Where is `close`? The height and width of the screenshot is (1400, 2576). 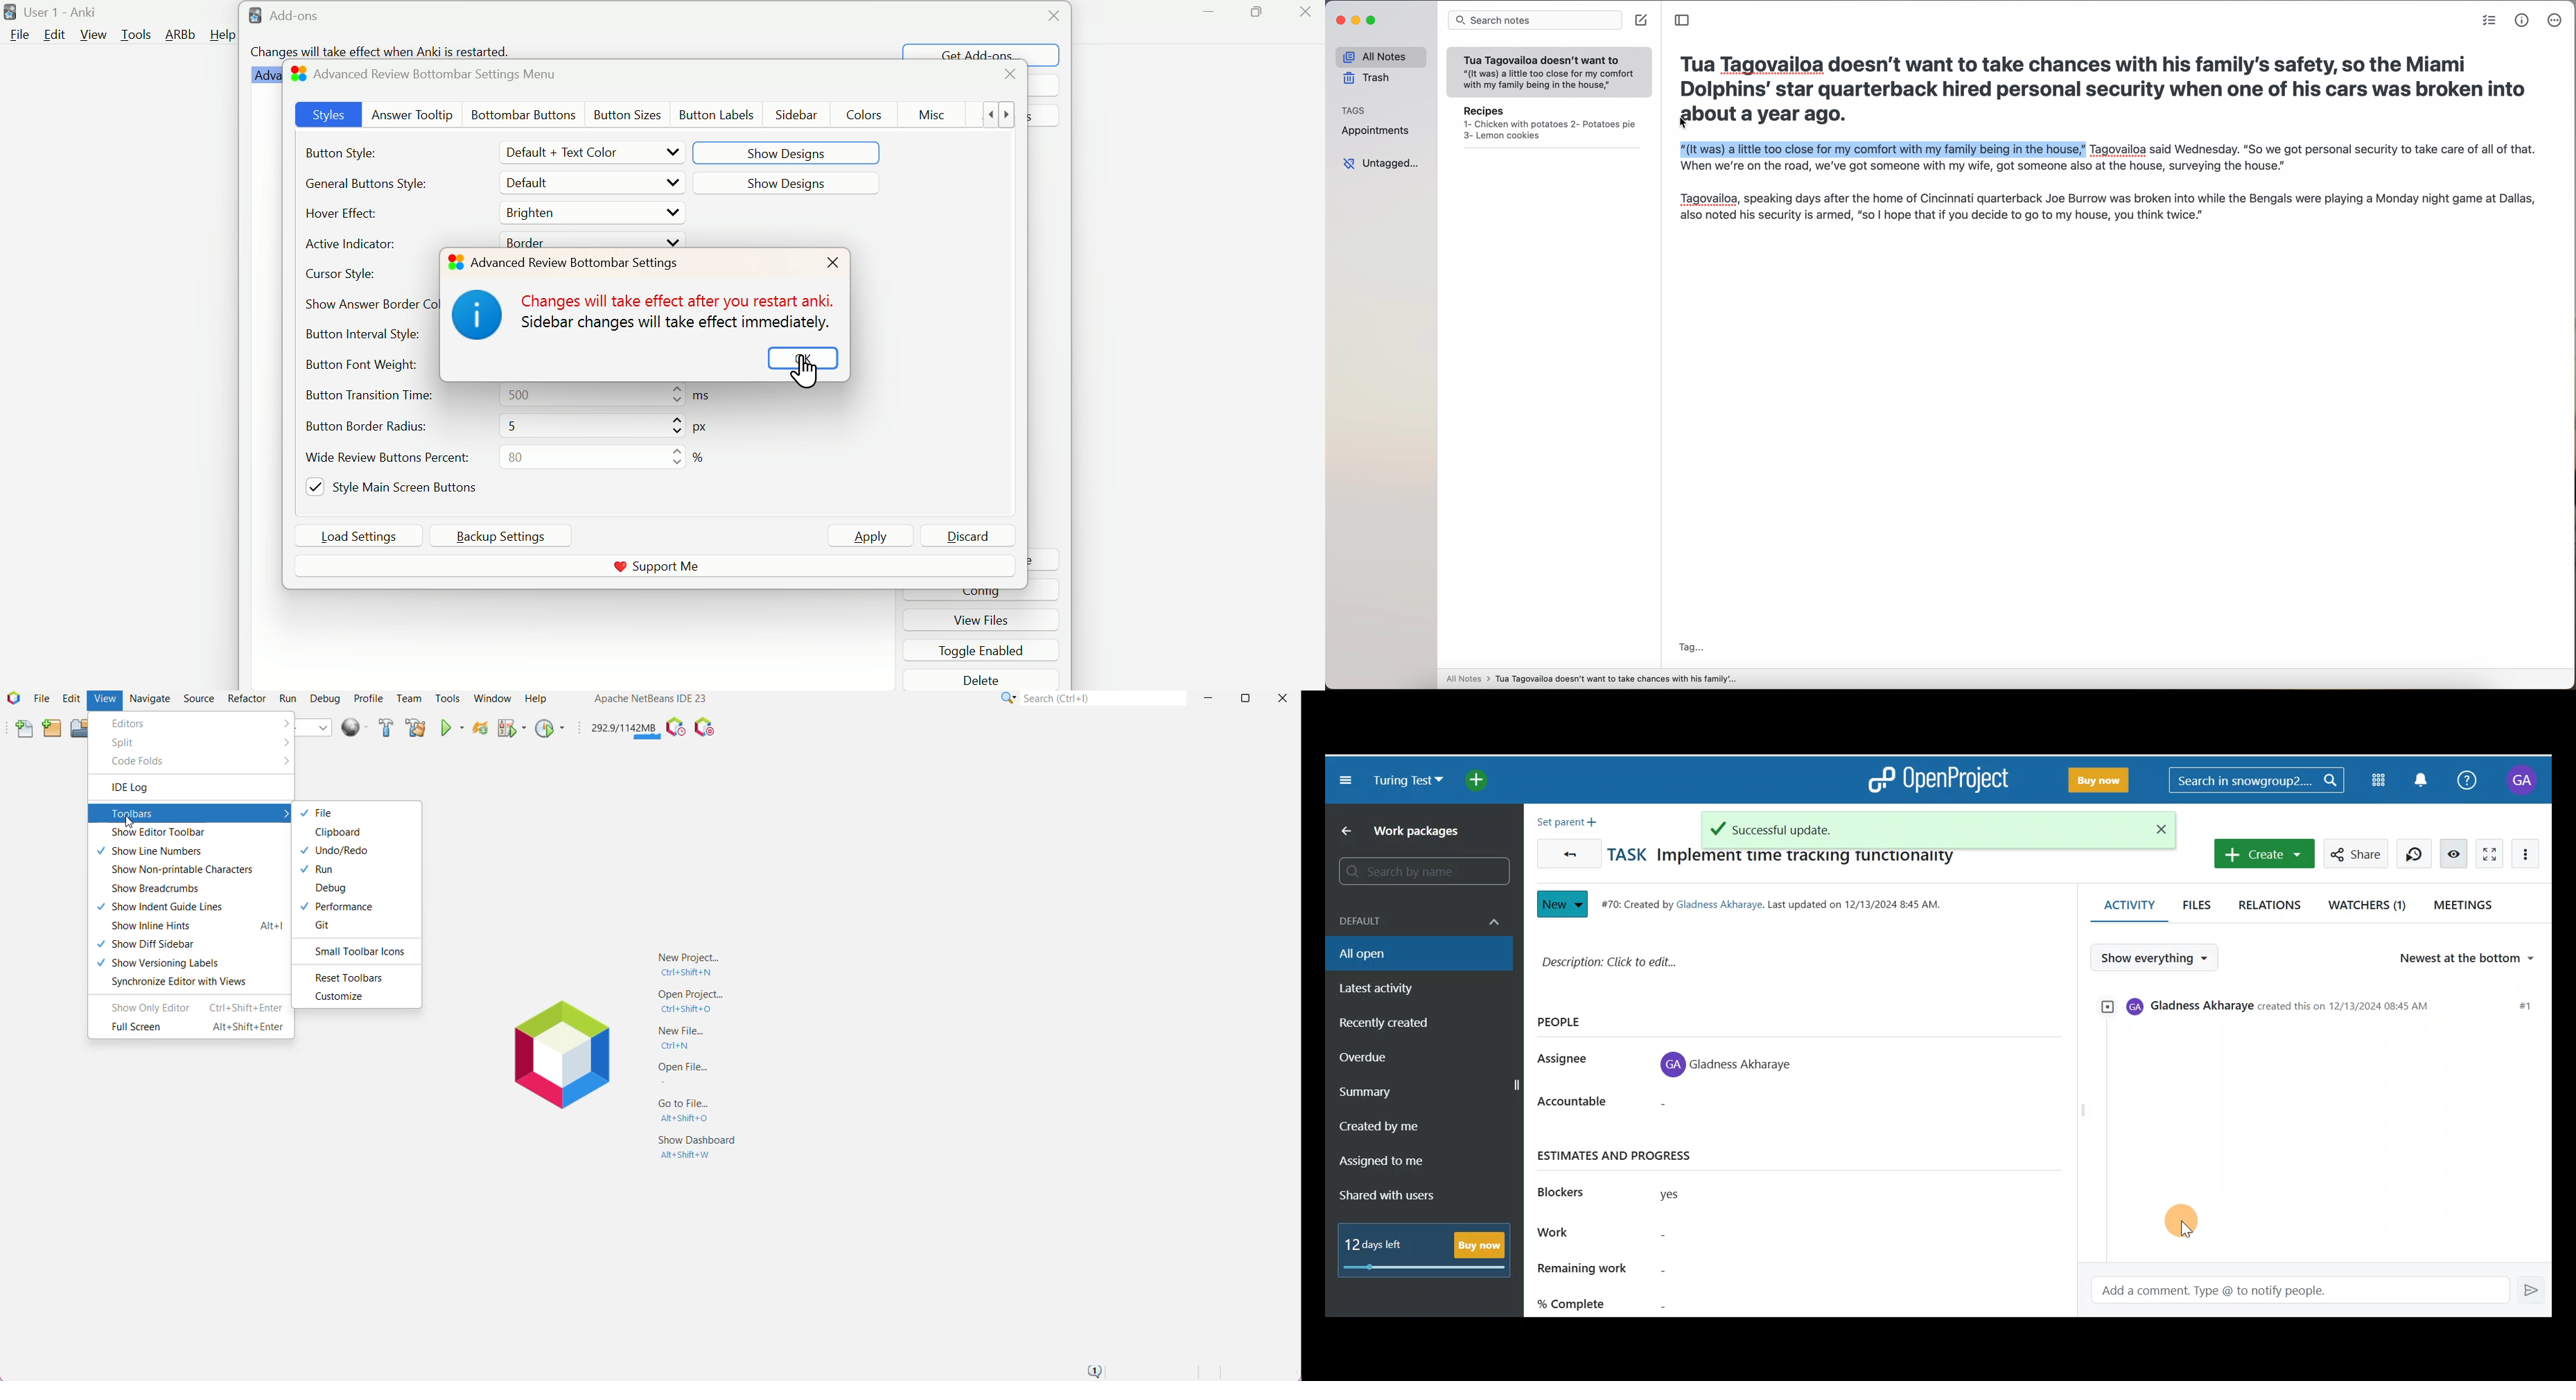
close is located at coordinates (1308, 12).